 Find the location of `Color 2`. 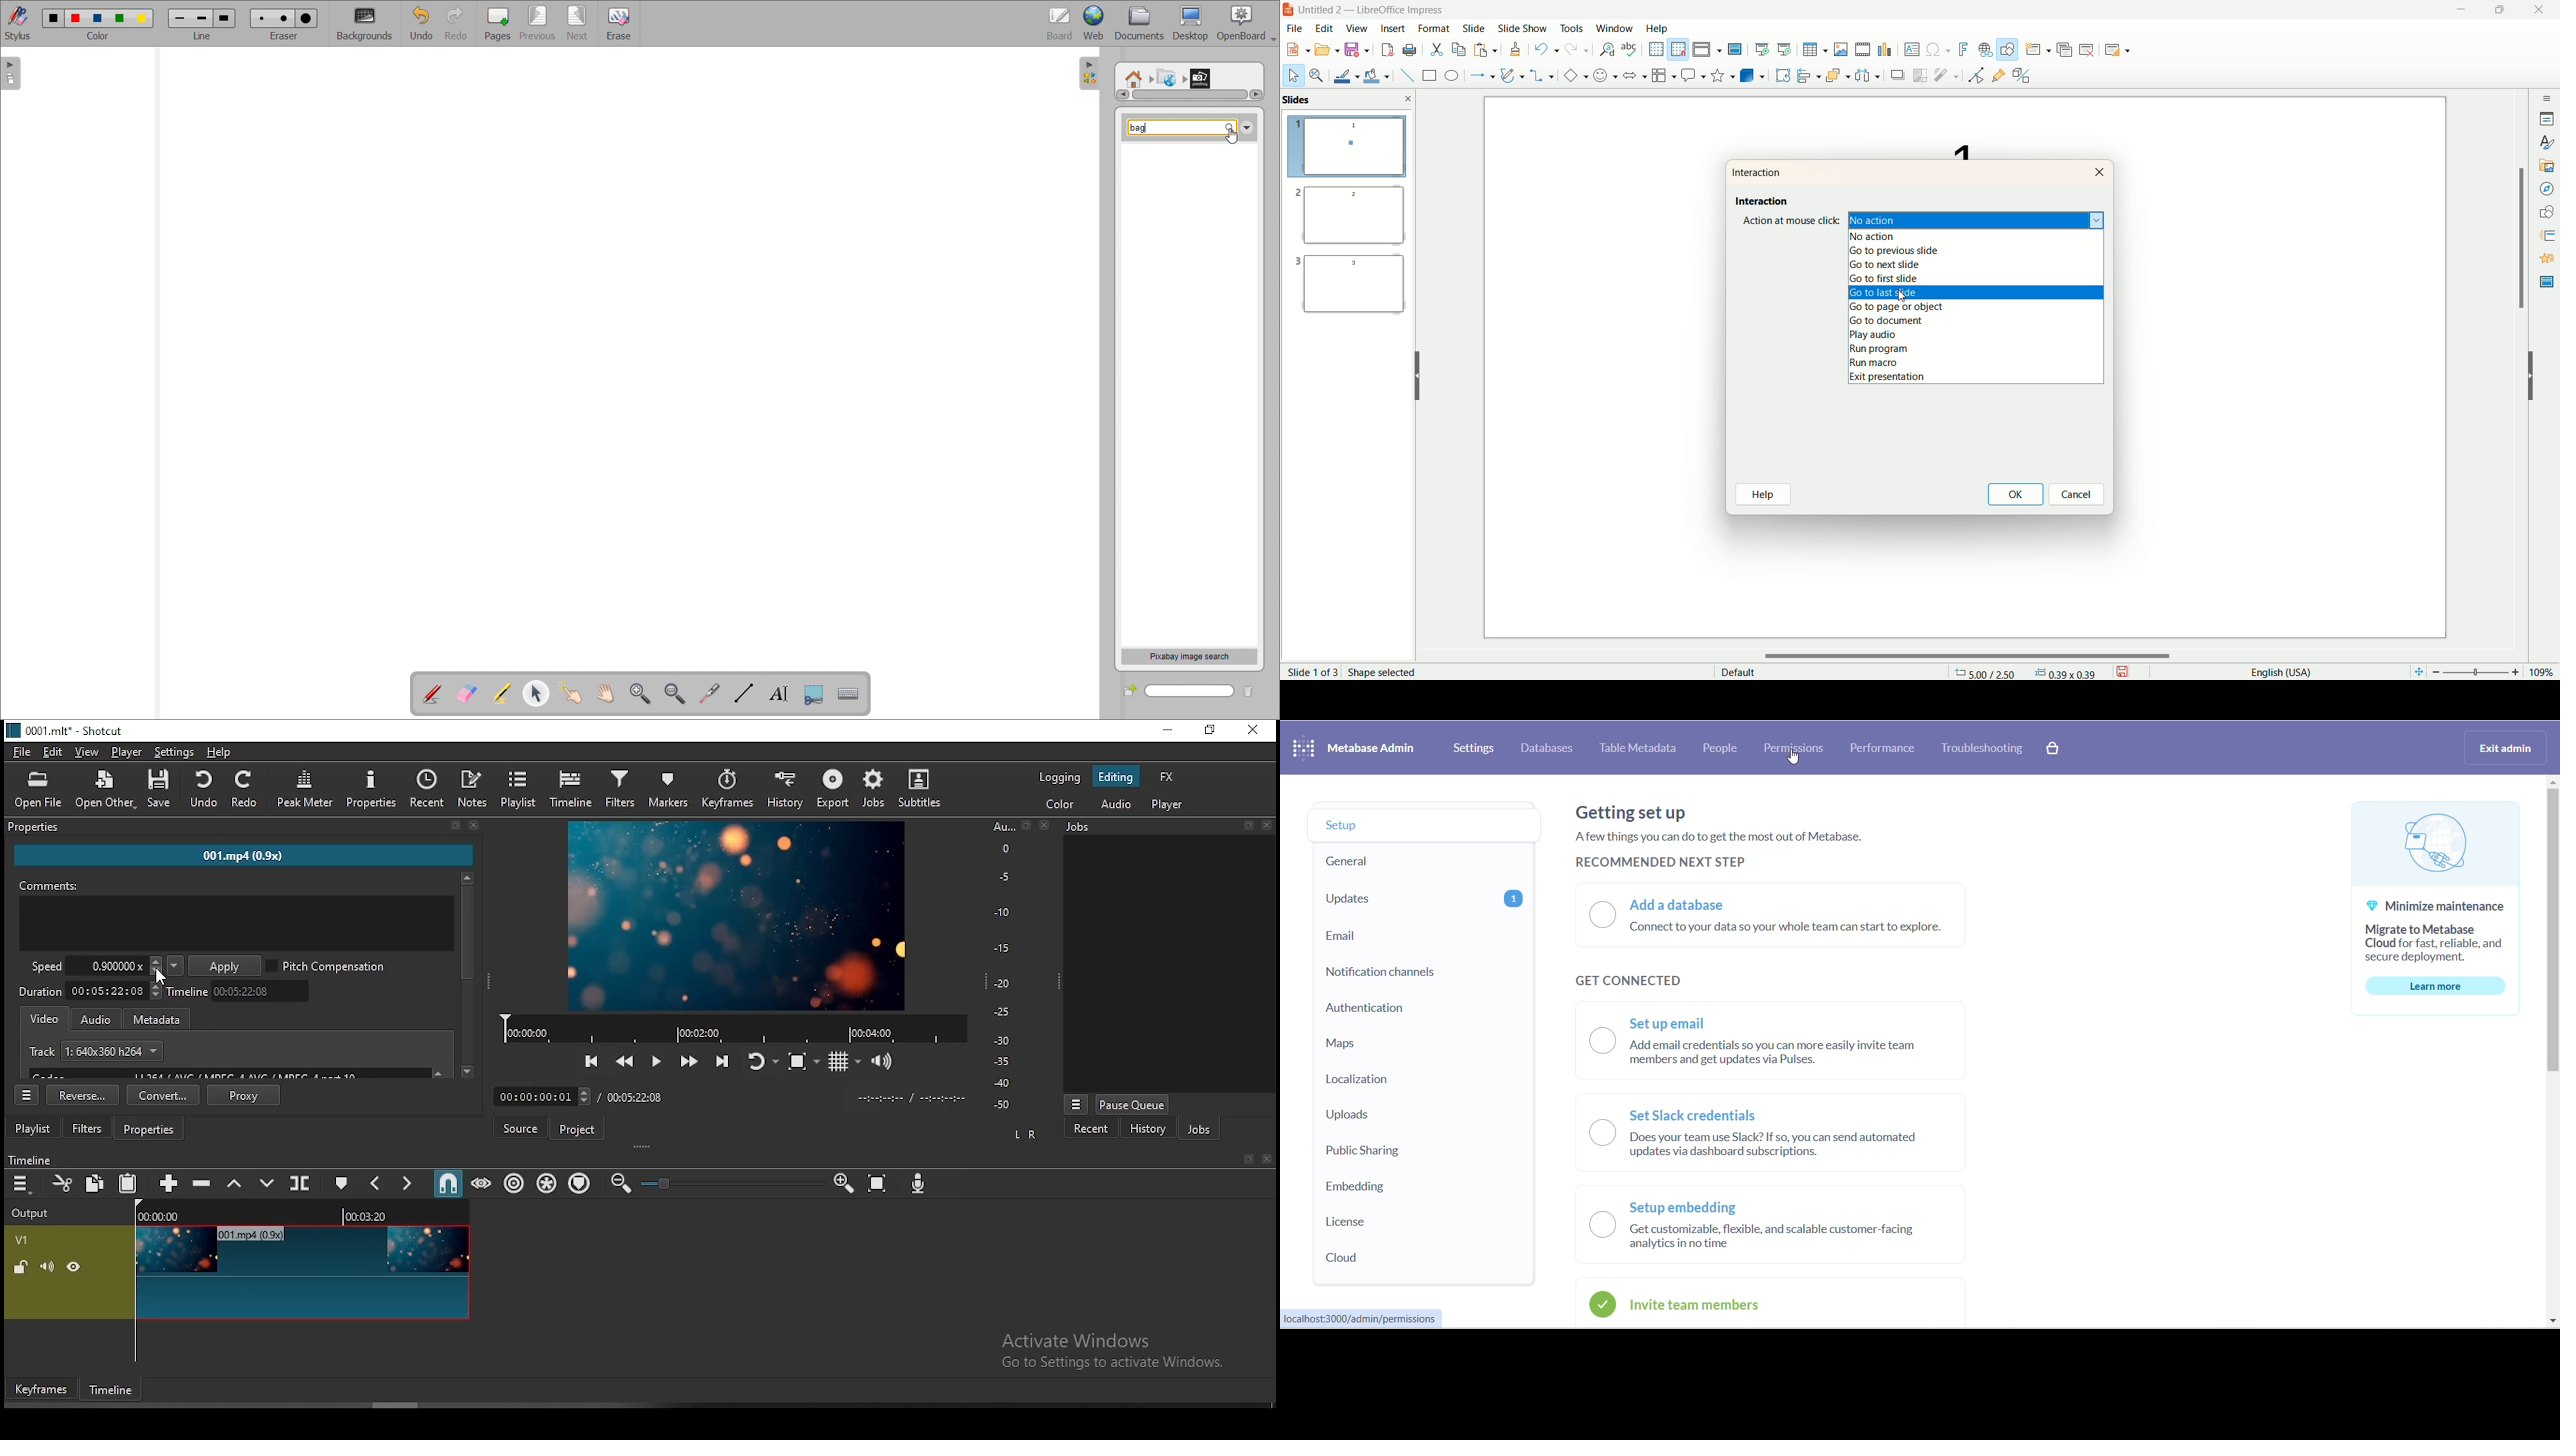

Color 2 is located at coordinates (76, 17).